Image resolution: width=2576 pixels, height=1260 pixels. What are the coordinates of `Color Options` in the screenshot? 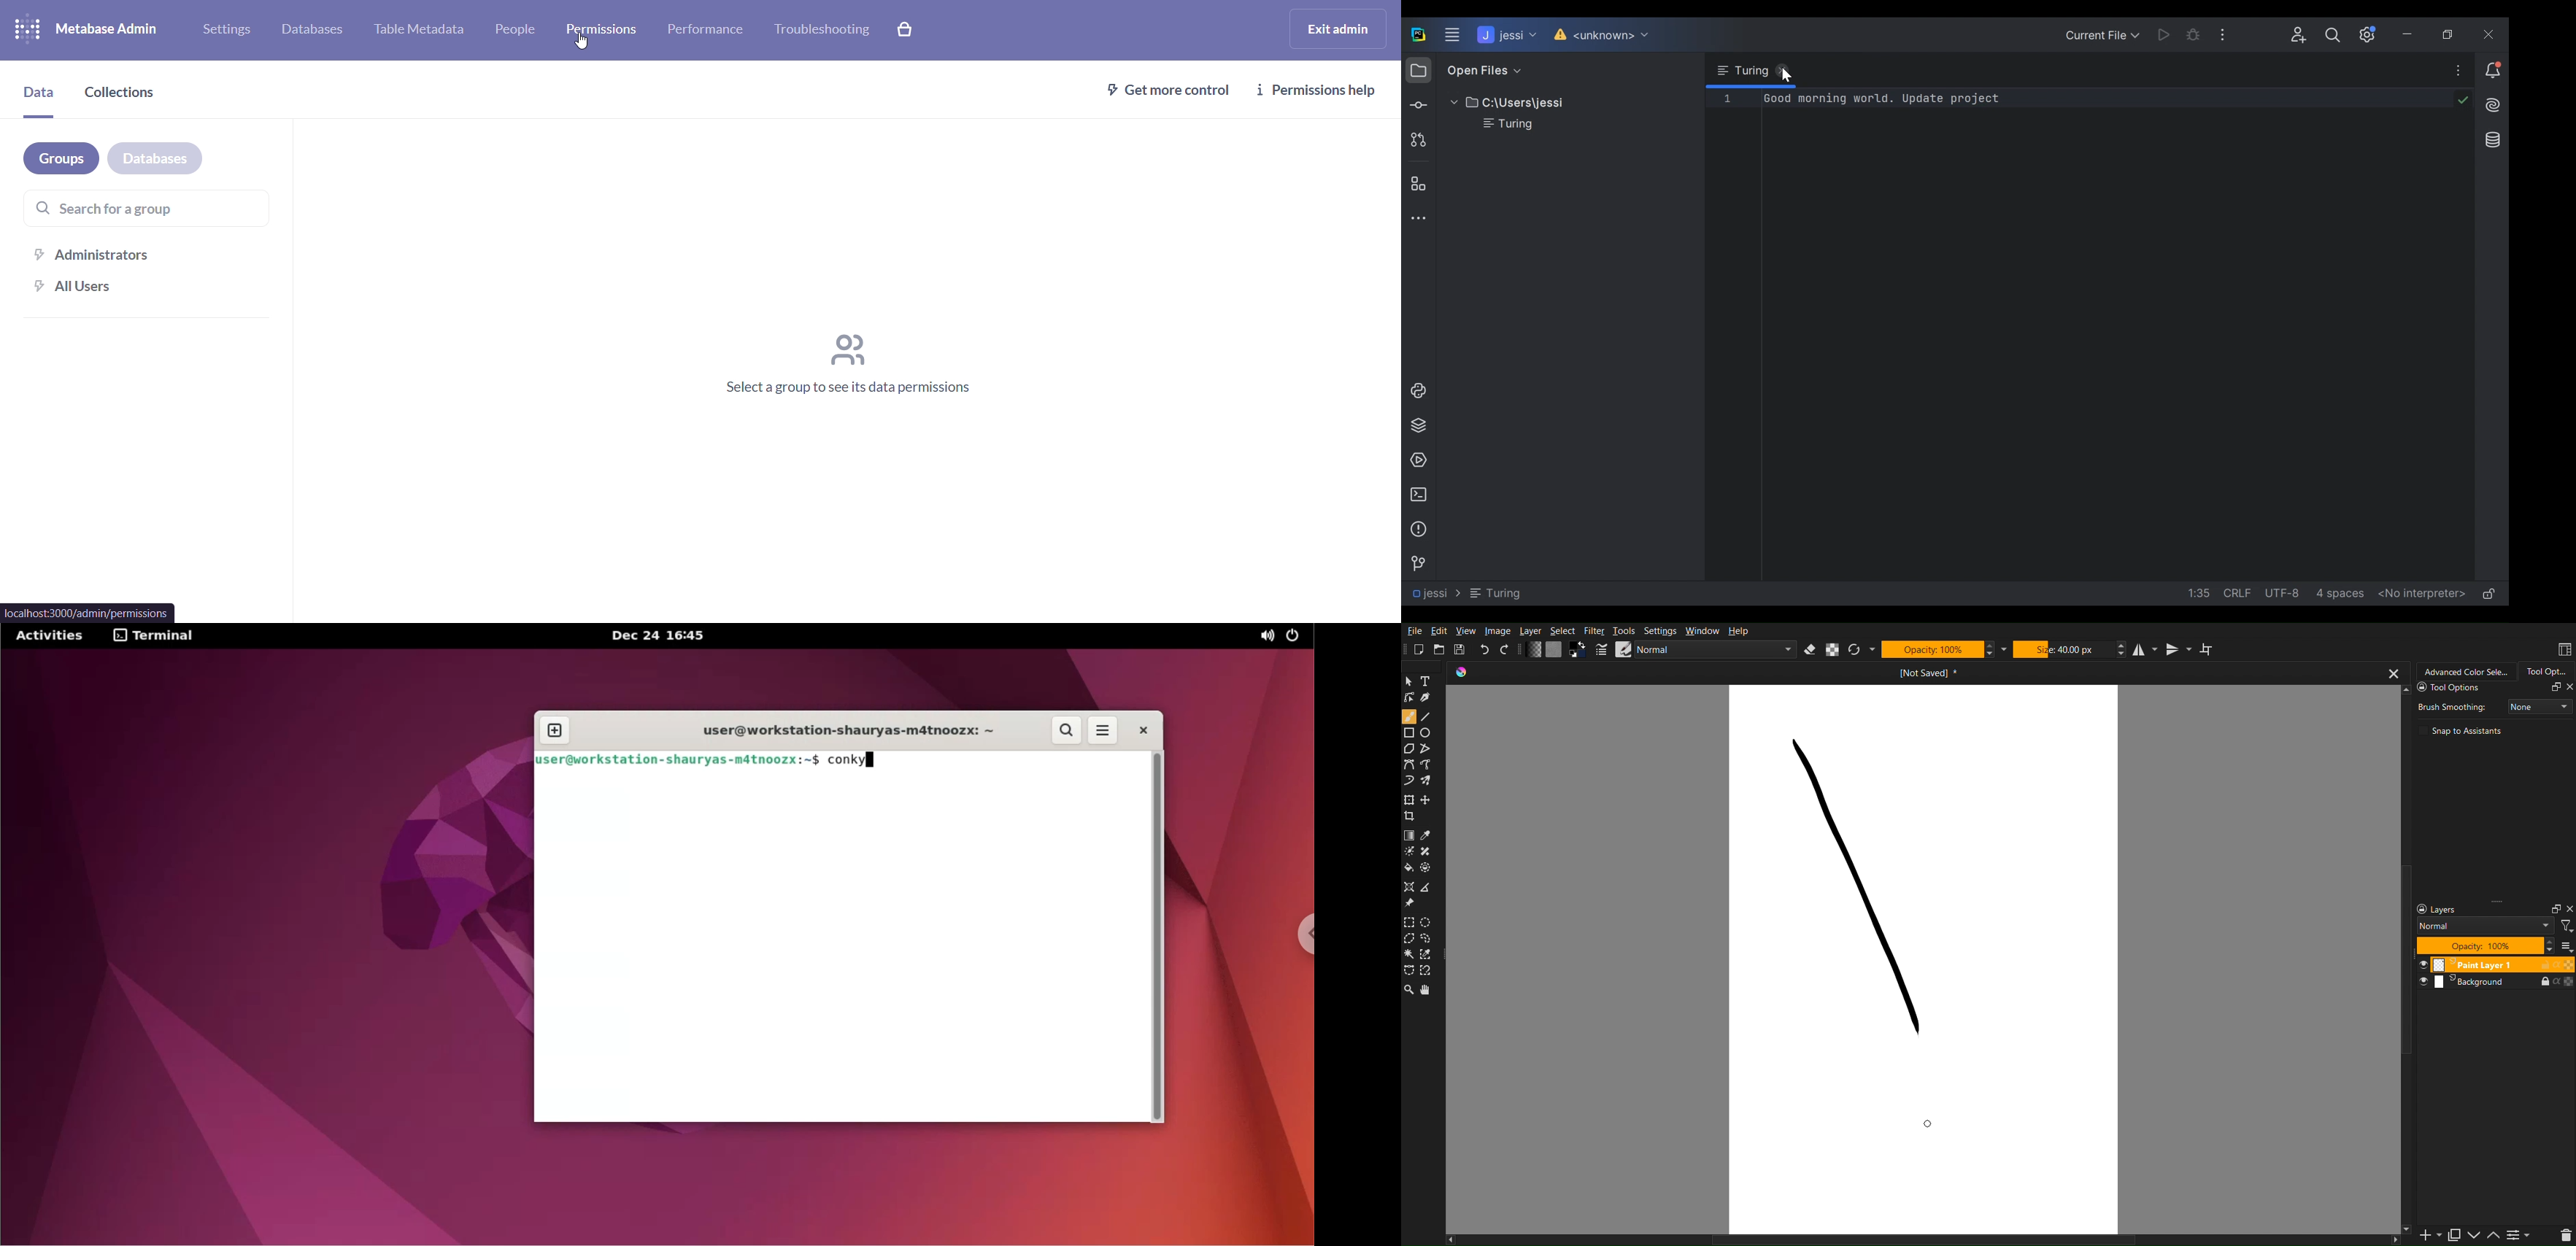 It's located at (1408, 835).